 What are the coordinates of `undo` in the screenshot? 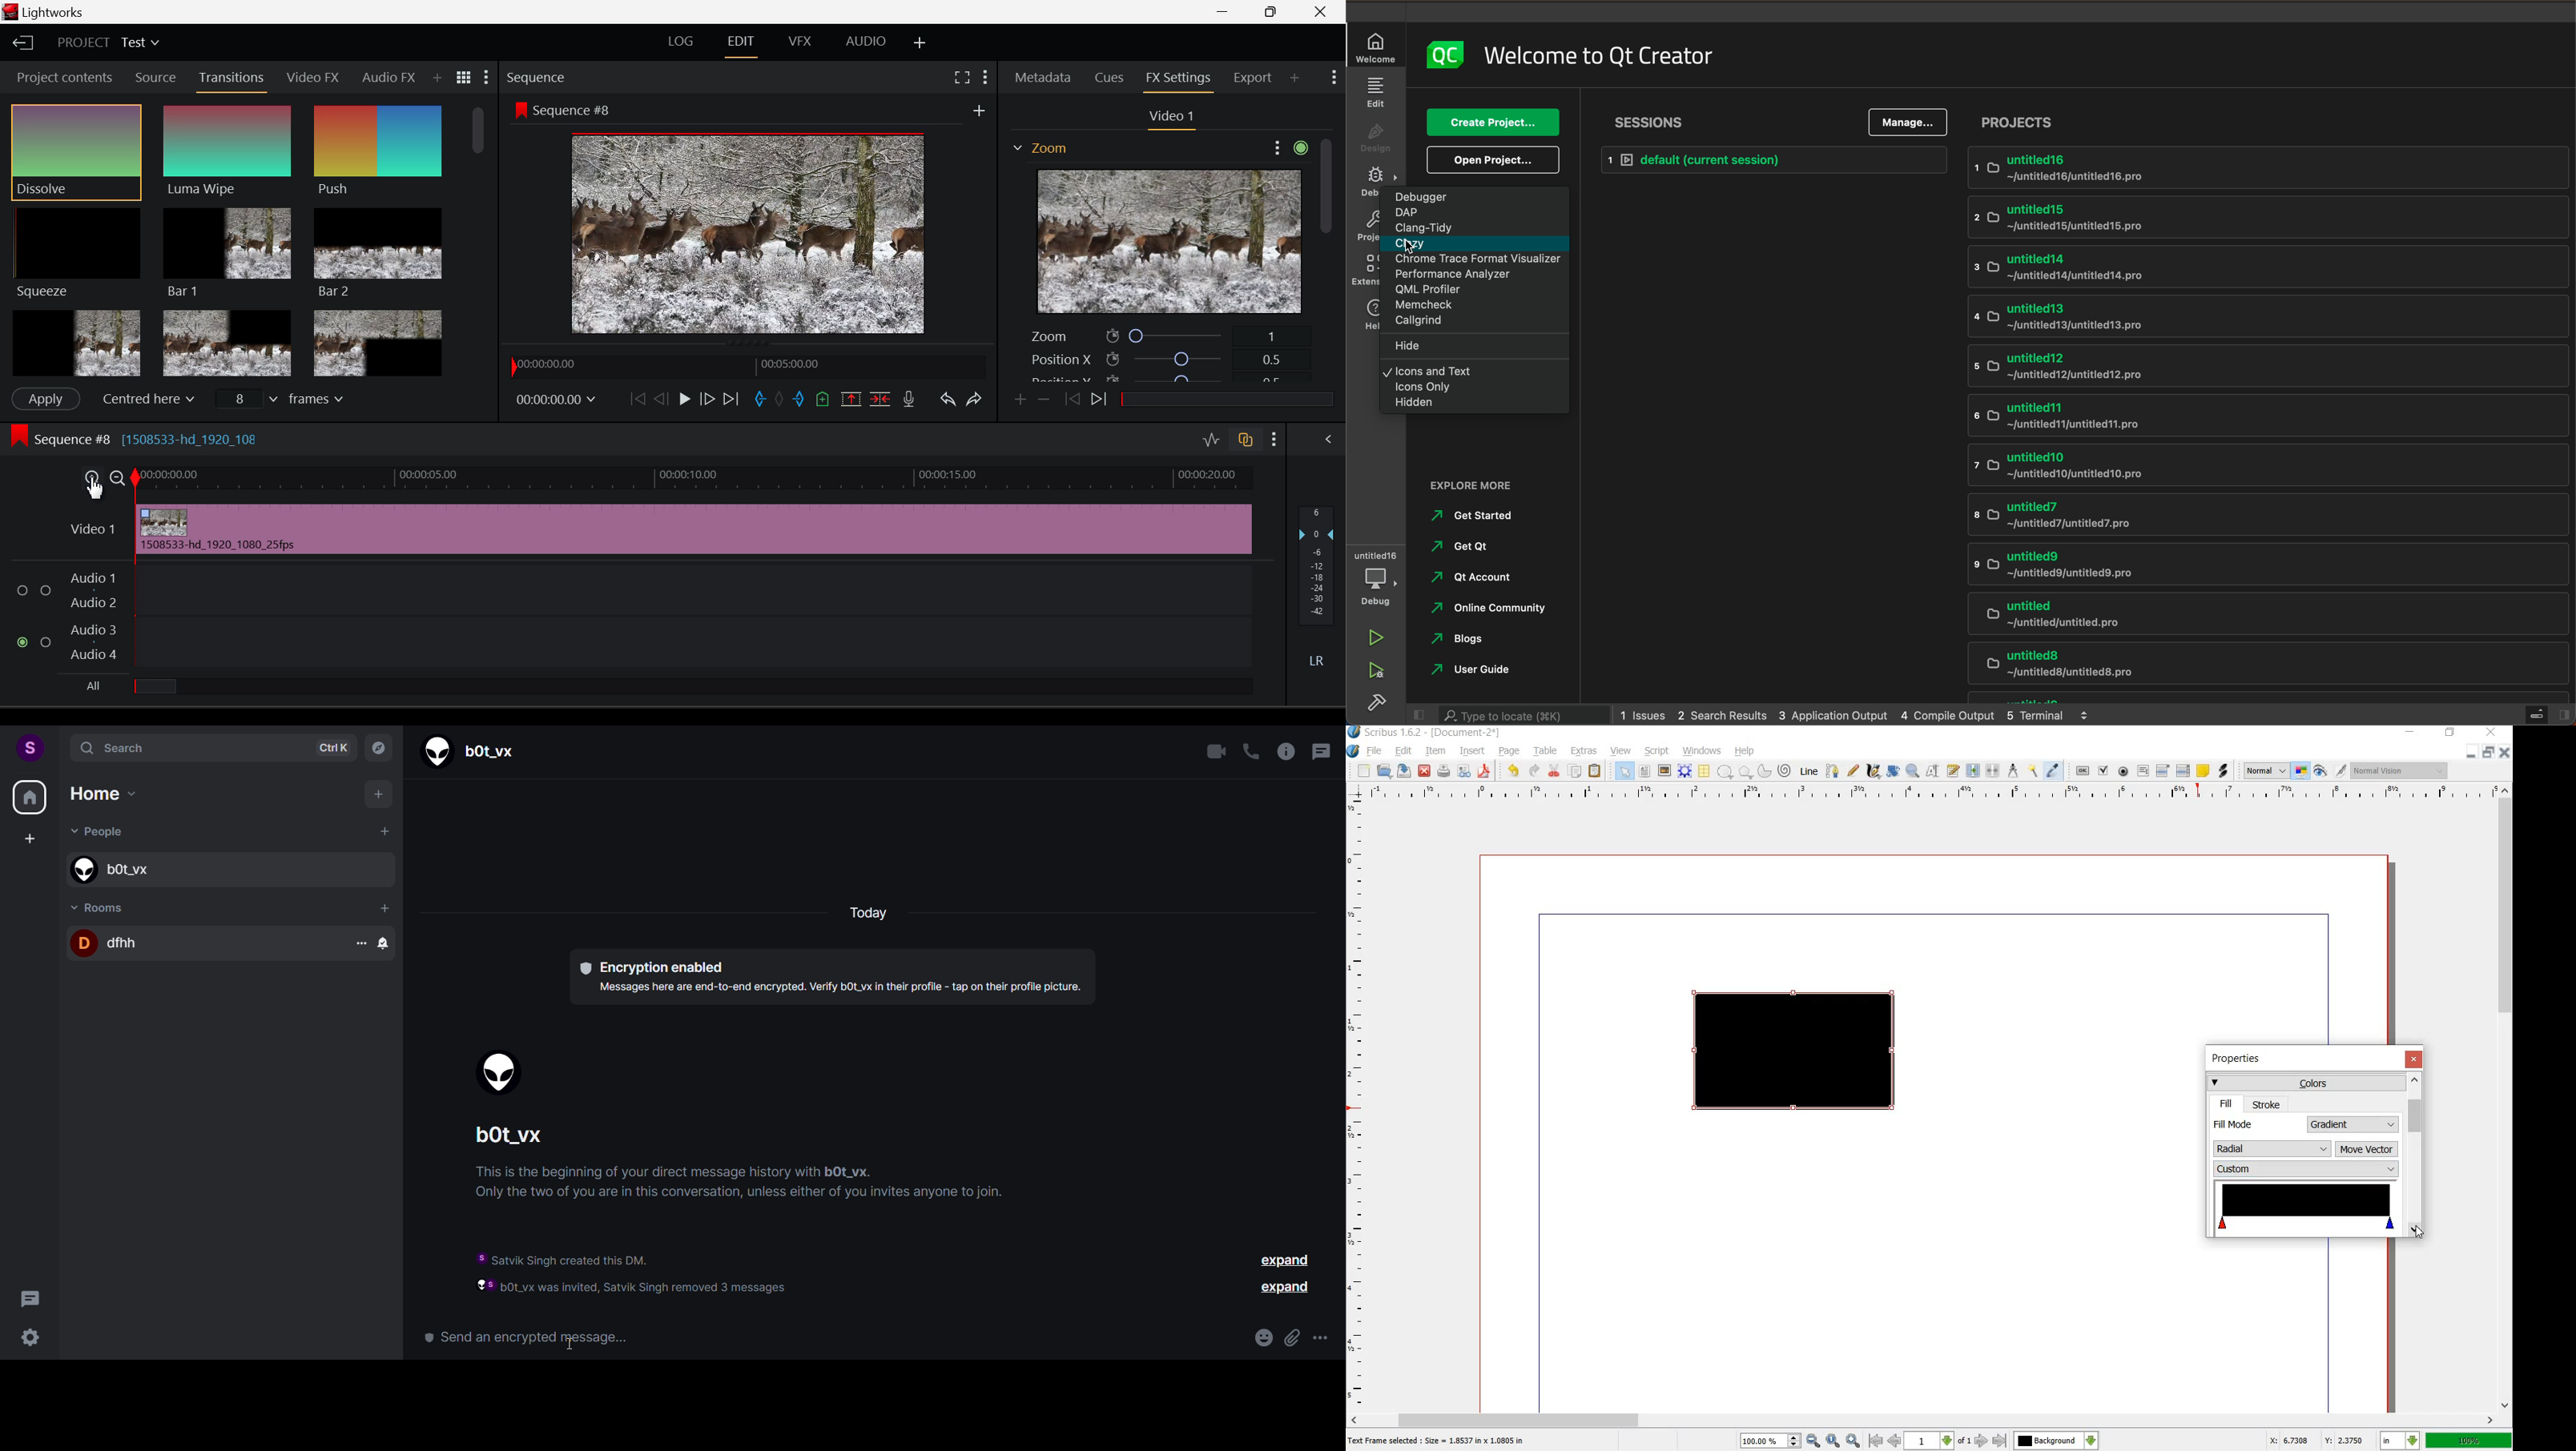 It's located at (1515, 771).